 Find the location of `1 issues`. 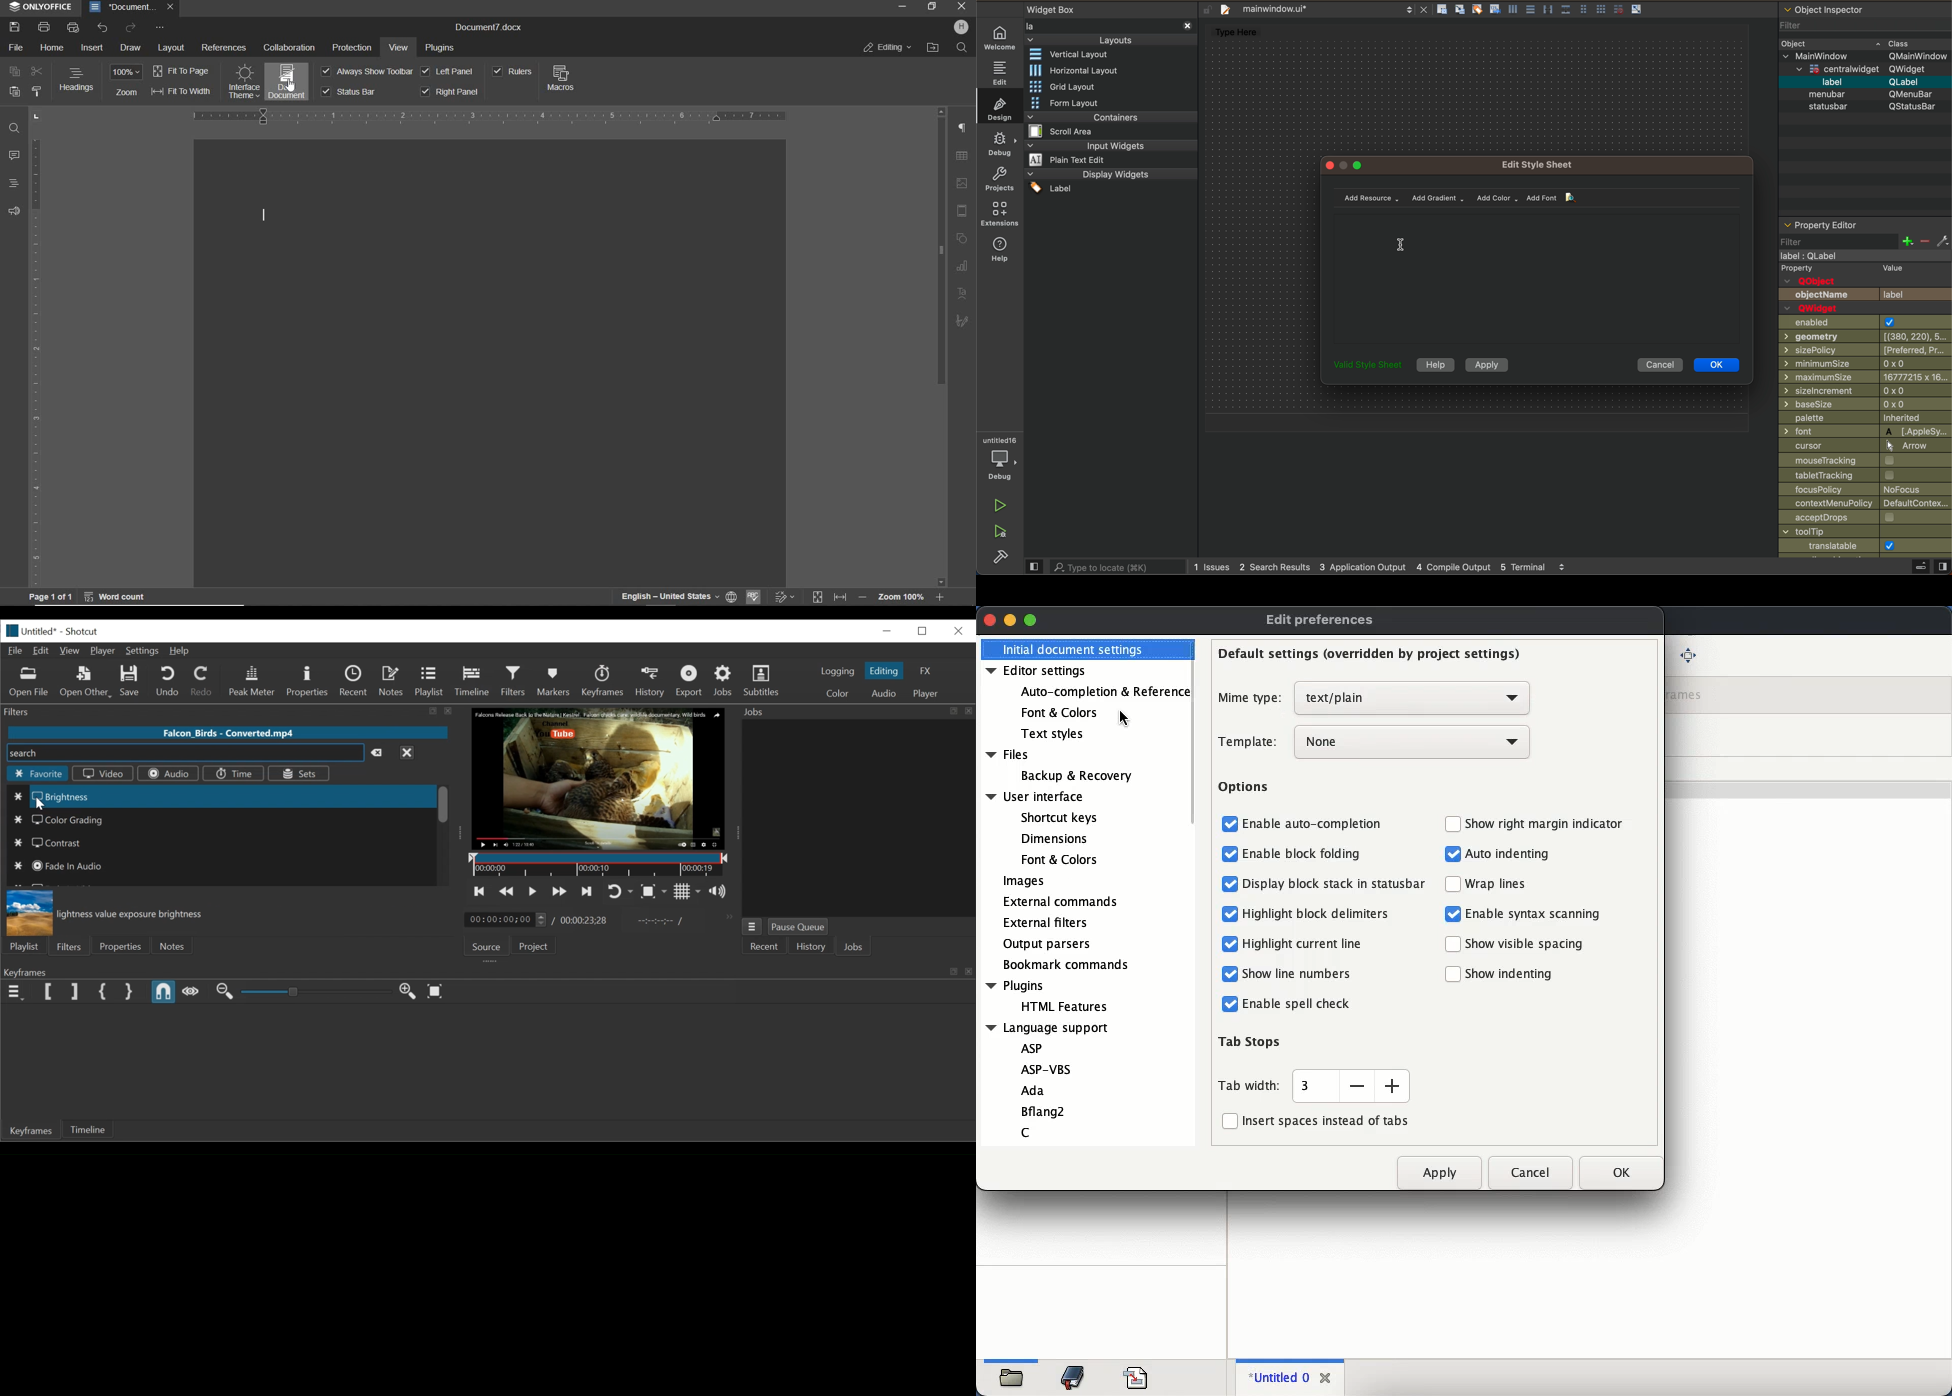

1 issues is located at coordinates (1211, 566).